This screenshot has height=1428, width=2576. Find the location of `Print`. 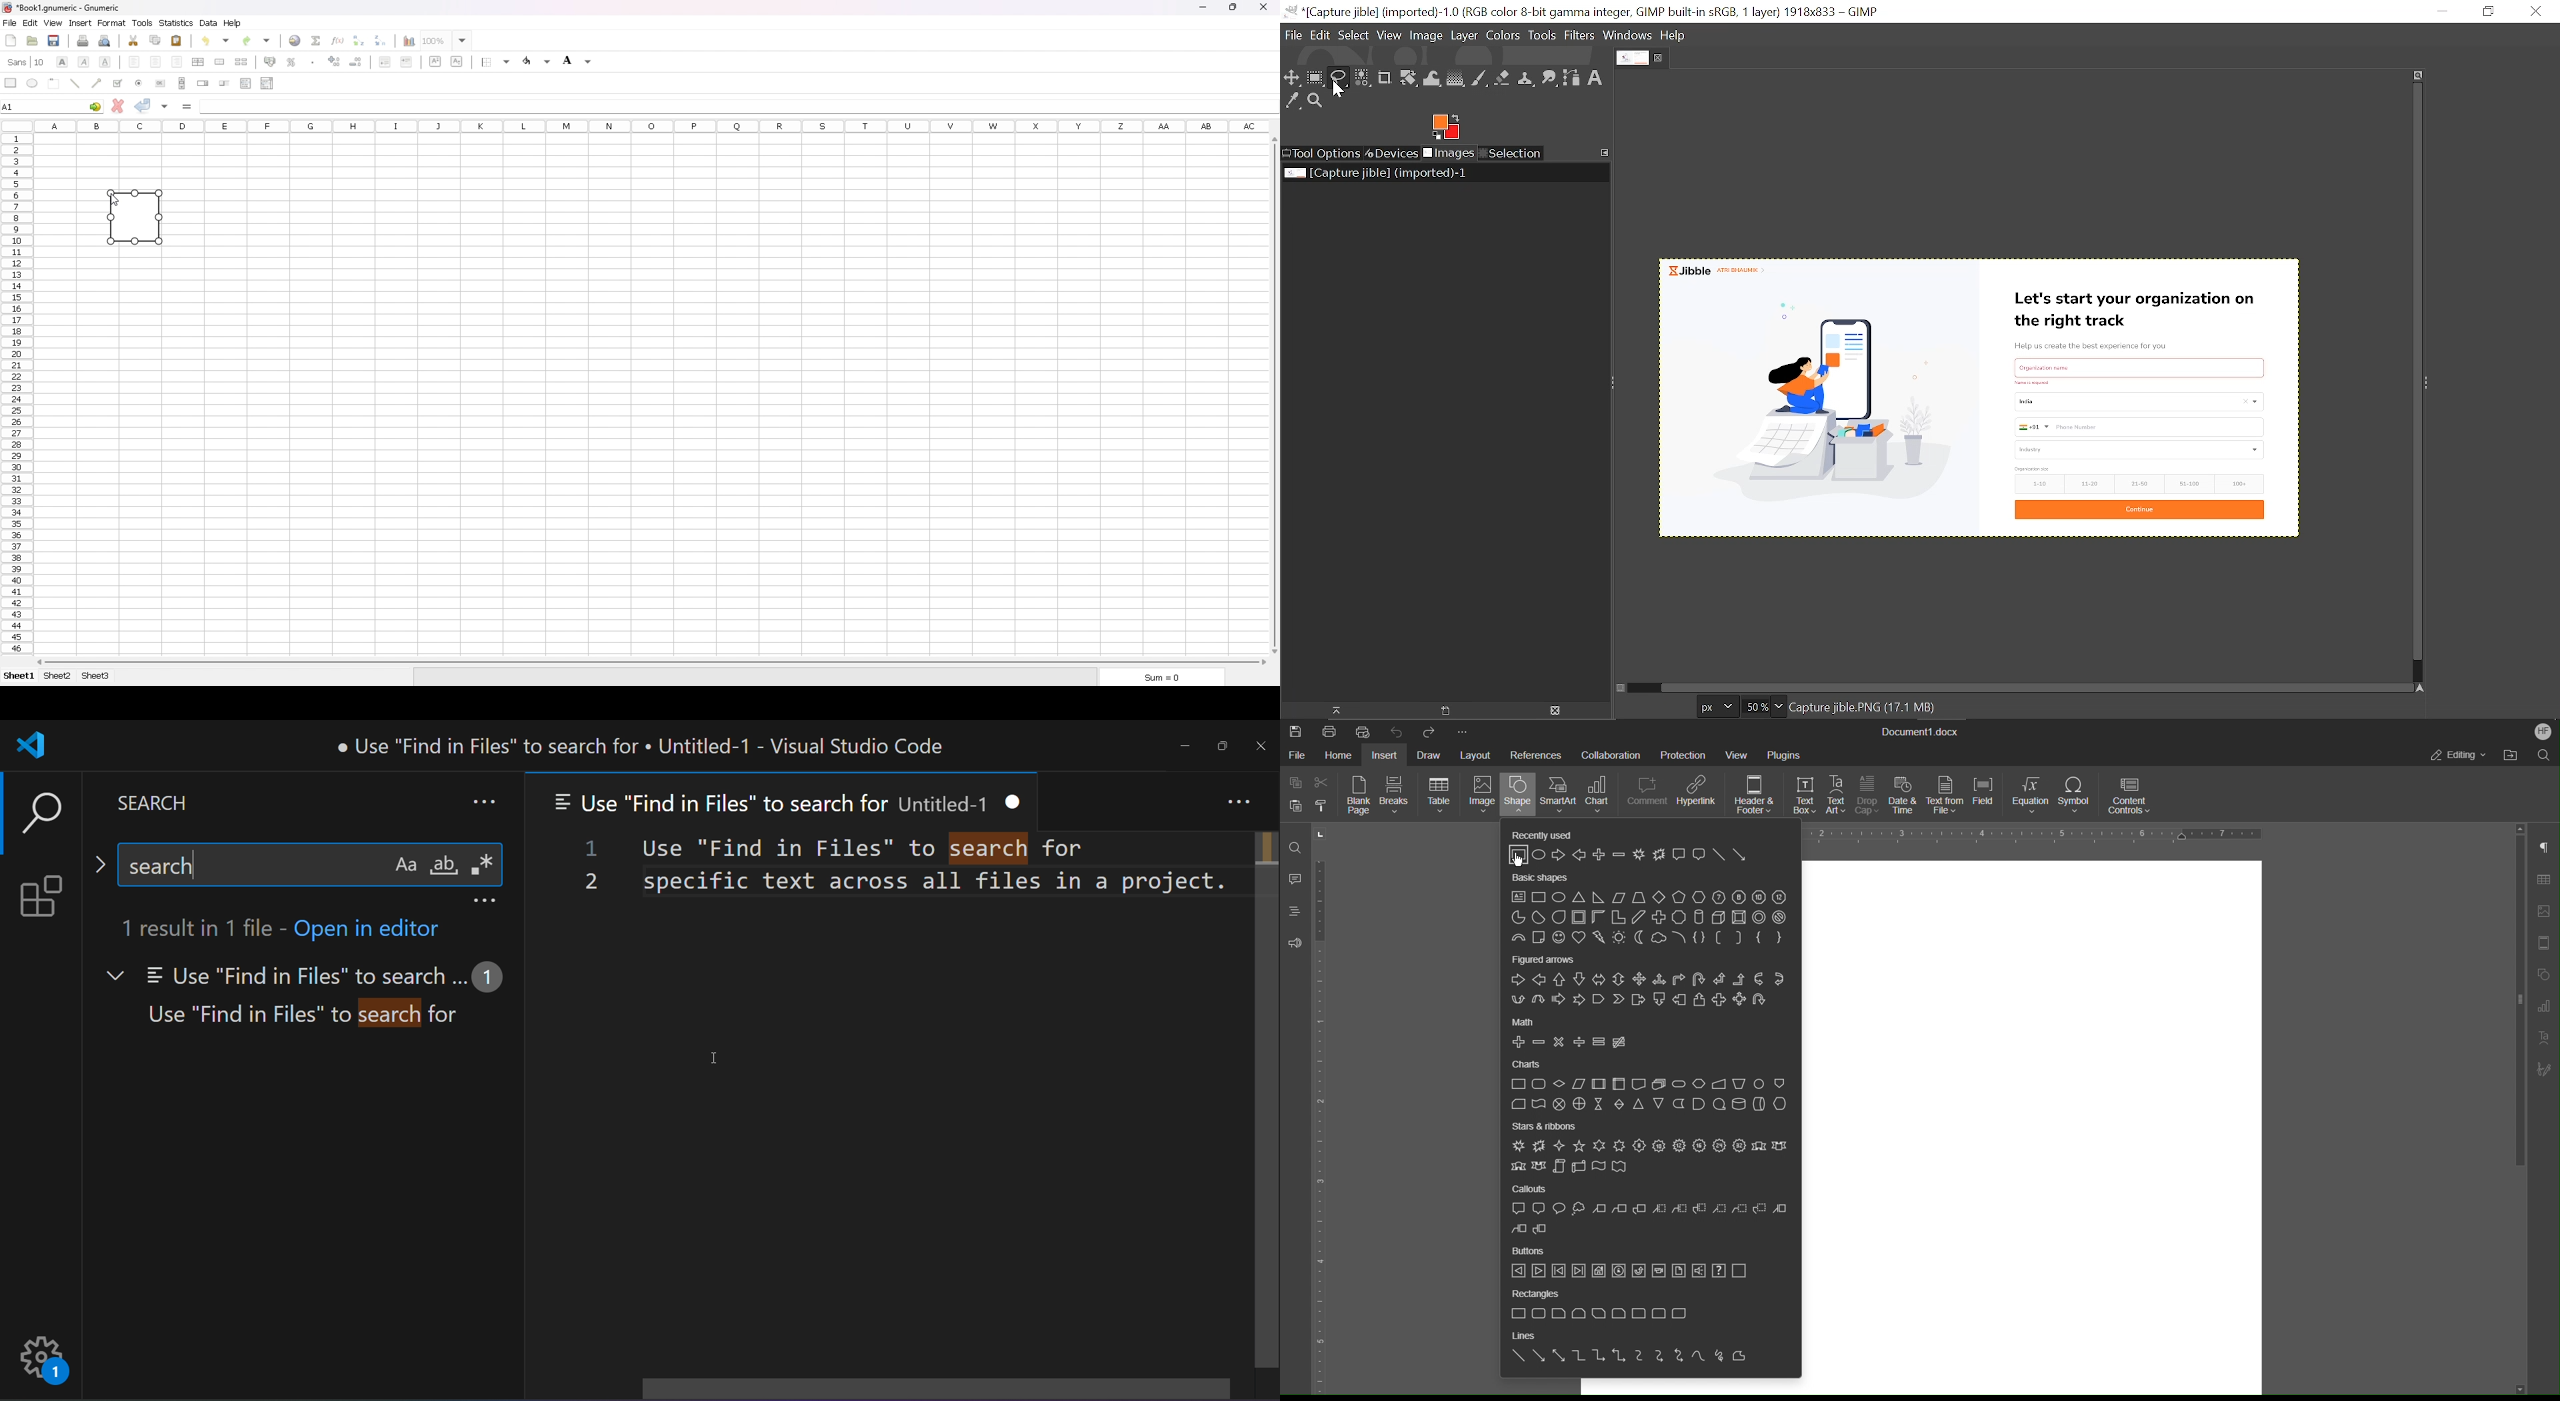

Print is located at coordinates (1330, 731).